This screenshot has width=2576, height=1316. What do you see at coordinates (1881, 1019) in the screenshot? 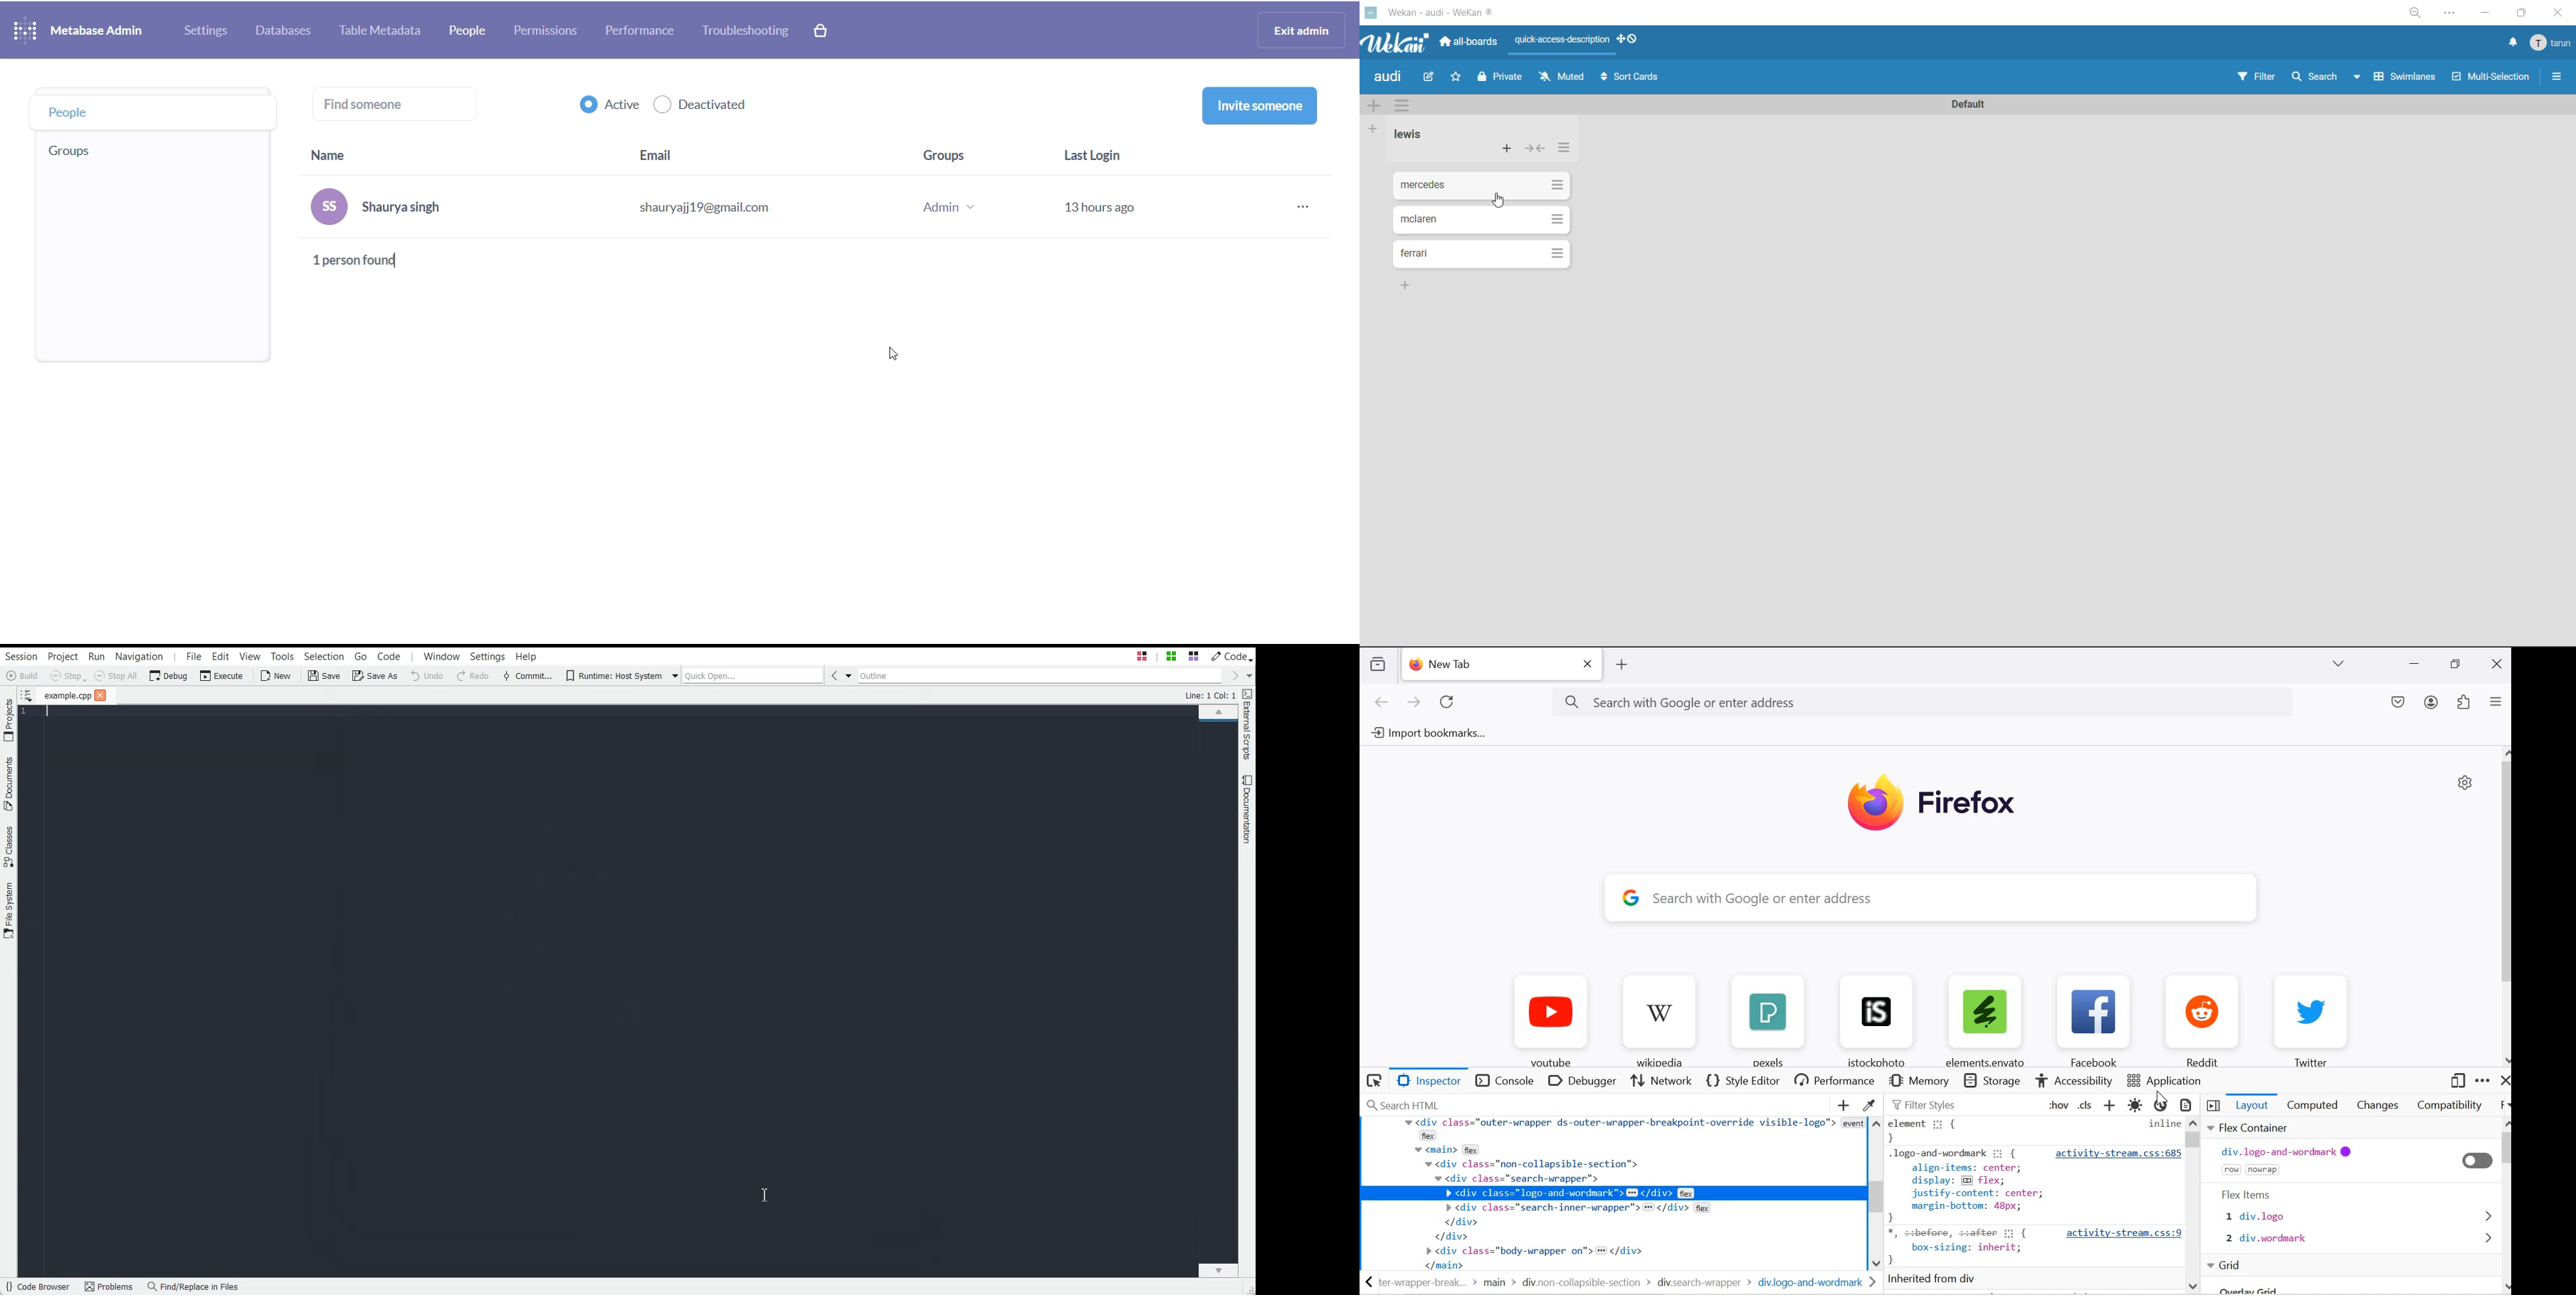
I see `istockphoto` at bounding box center [1881, 1019].